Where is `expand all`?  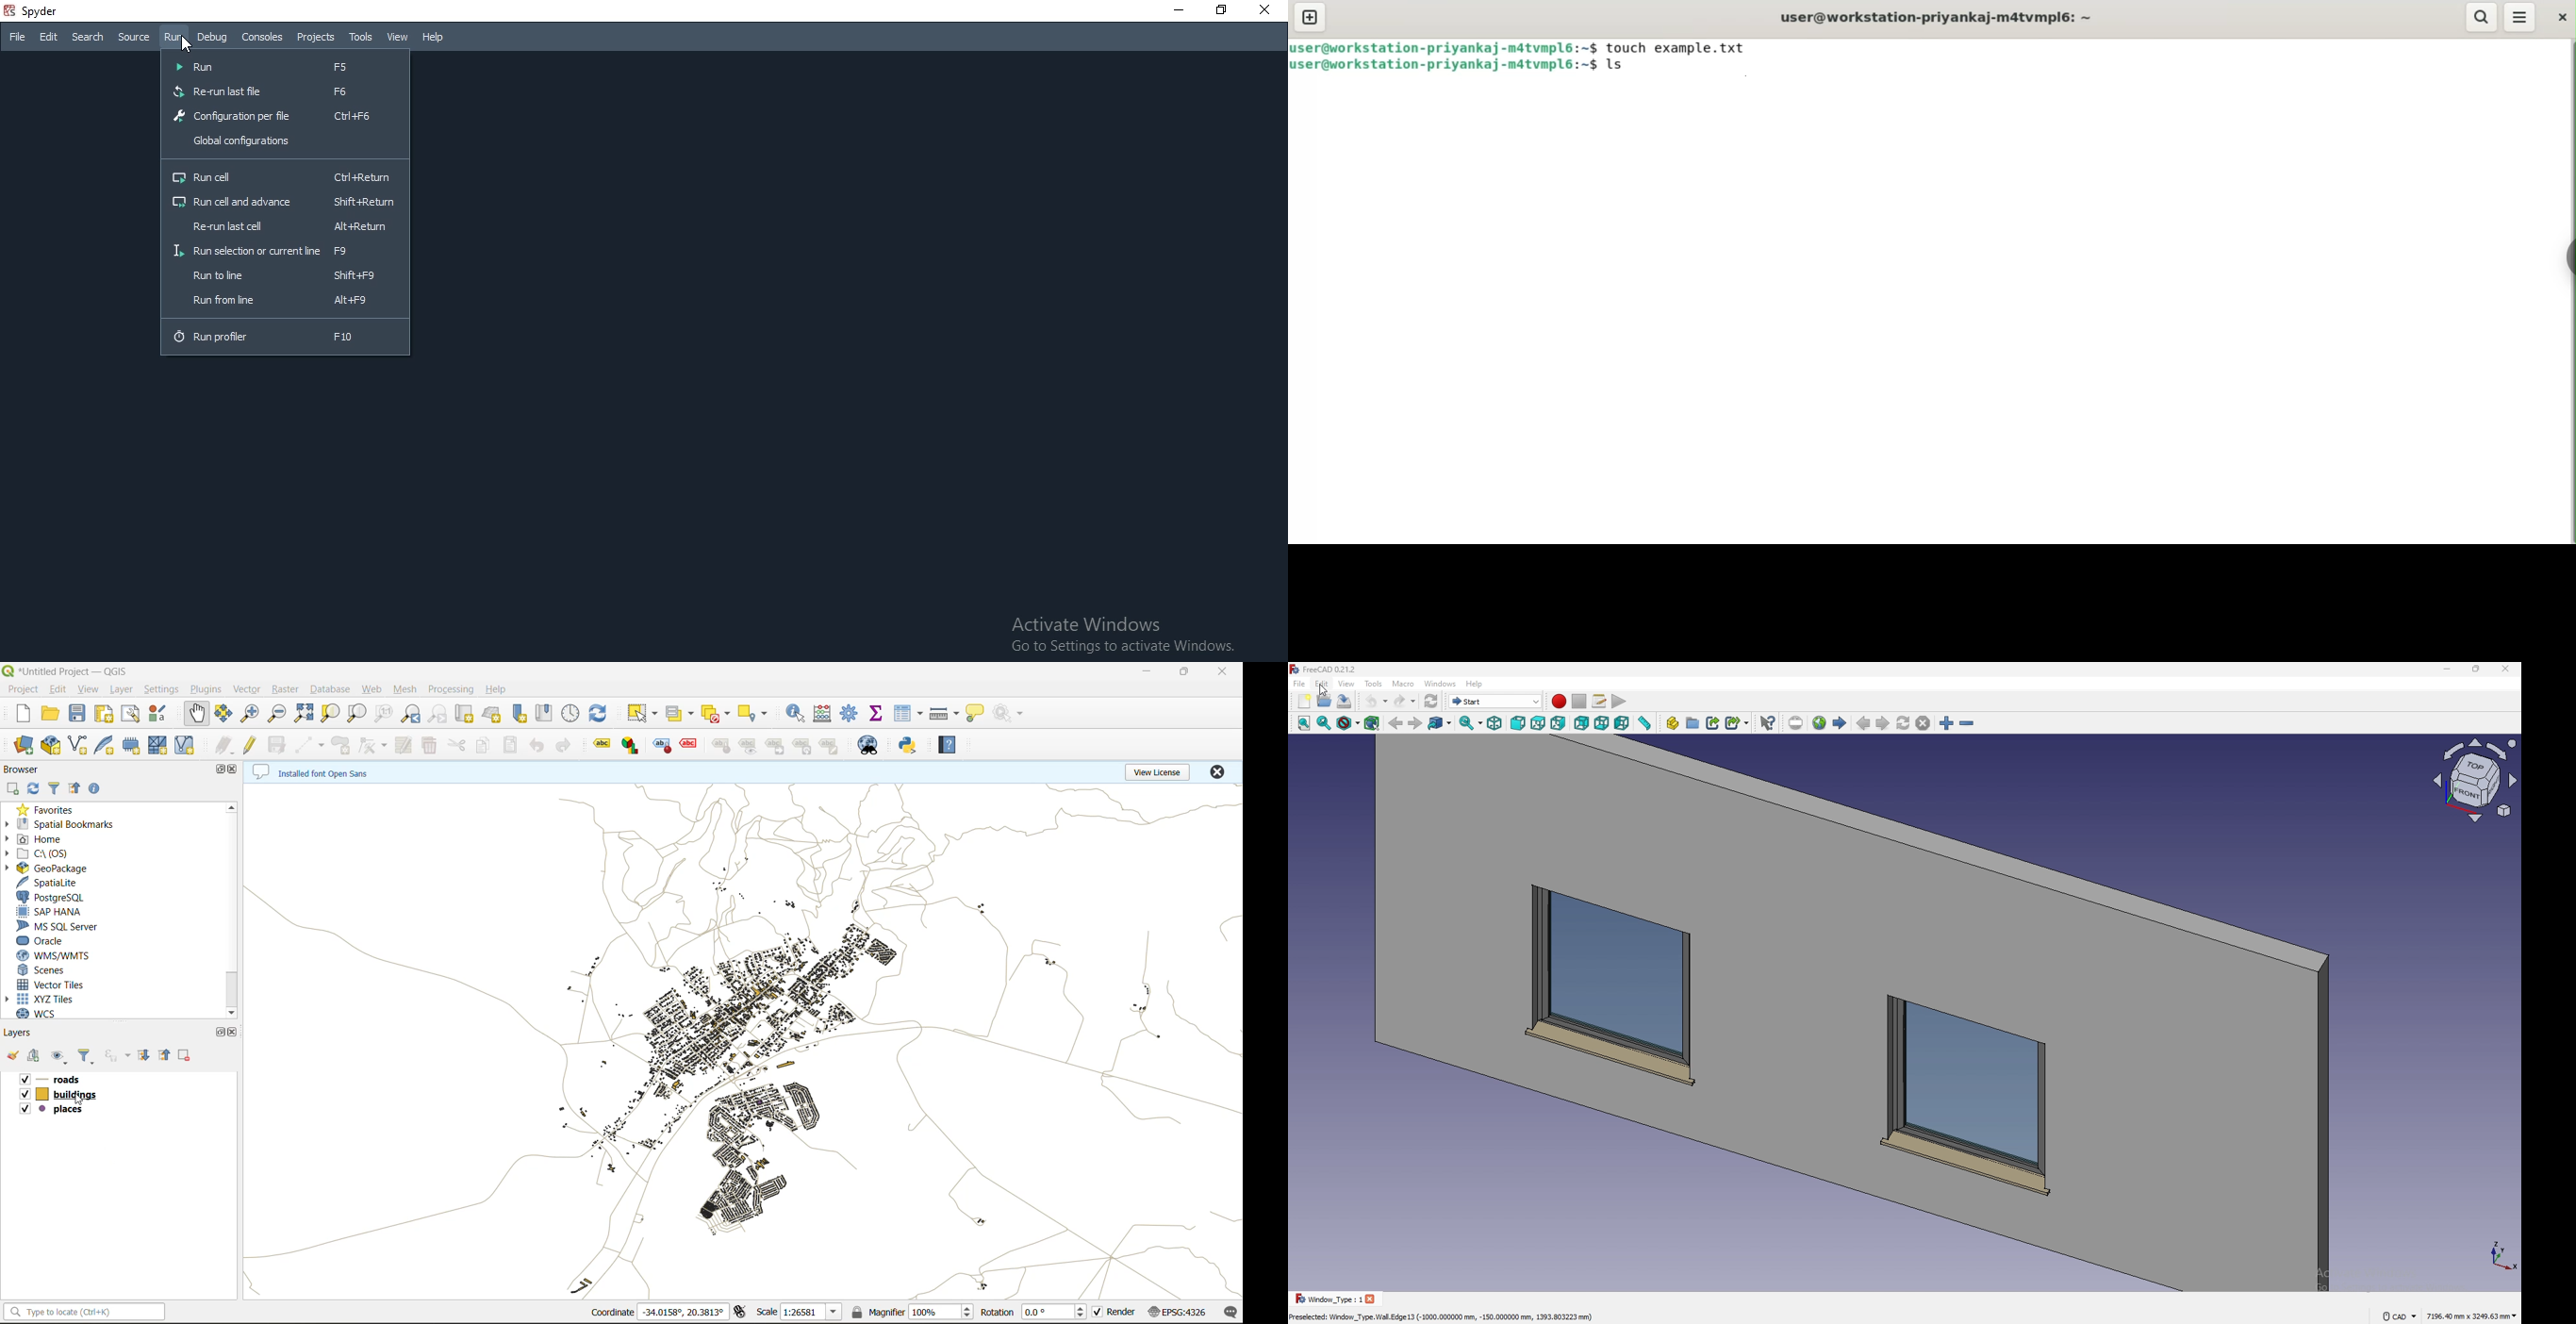 expand all is located at coordinates (147, 1056).